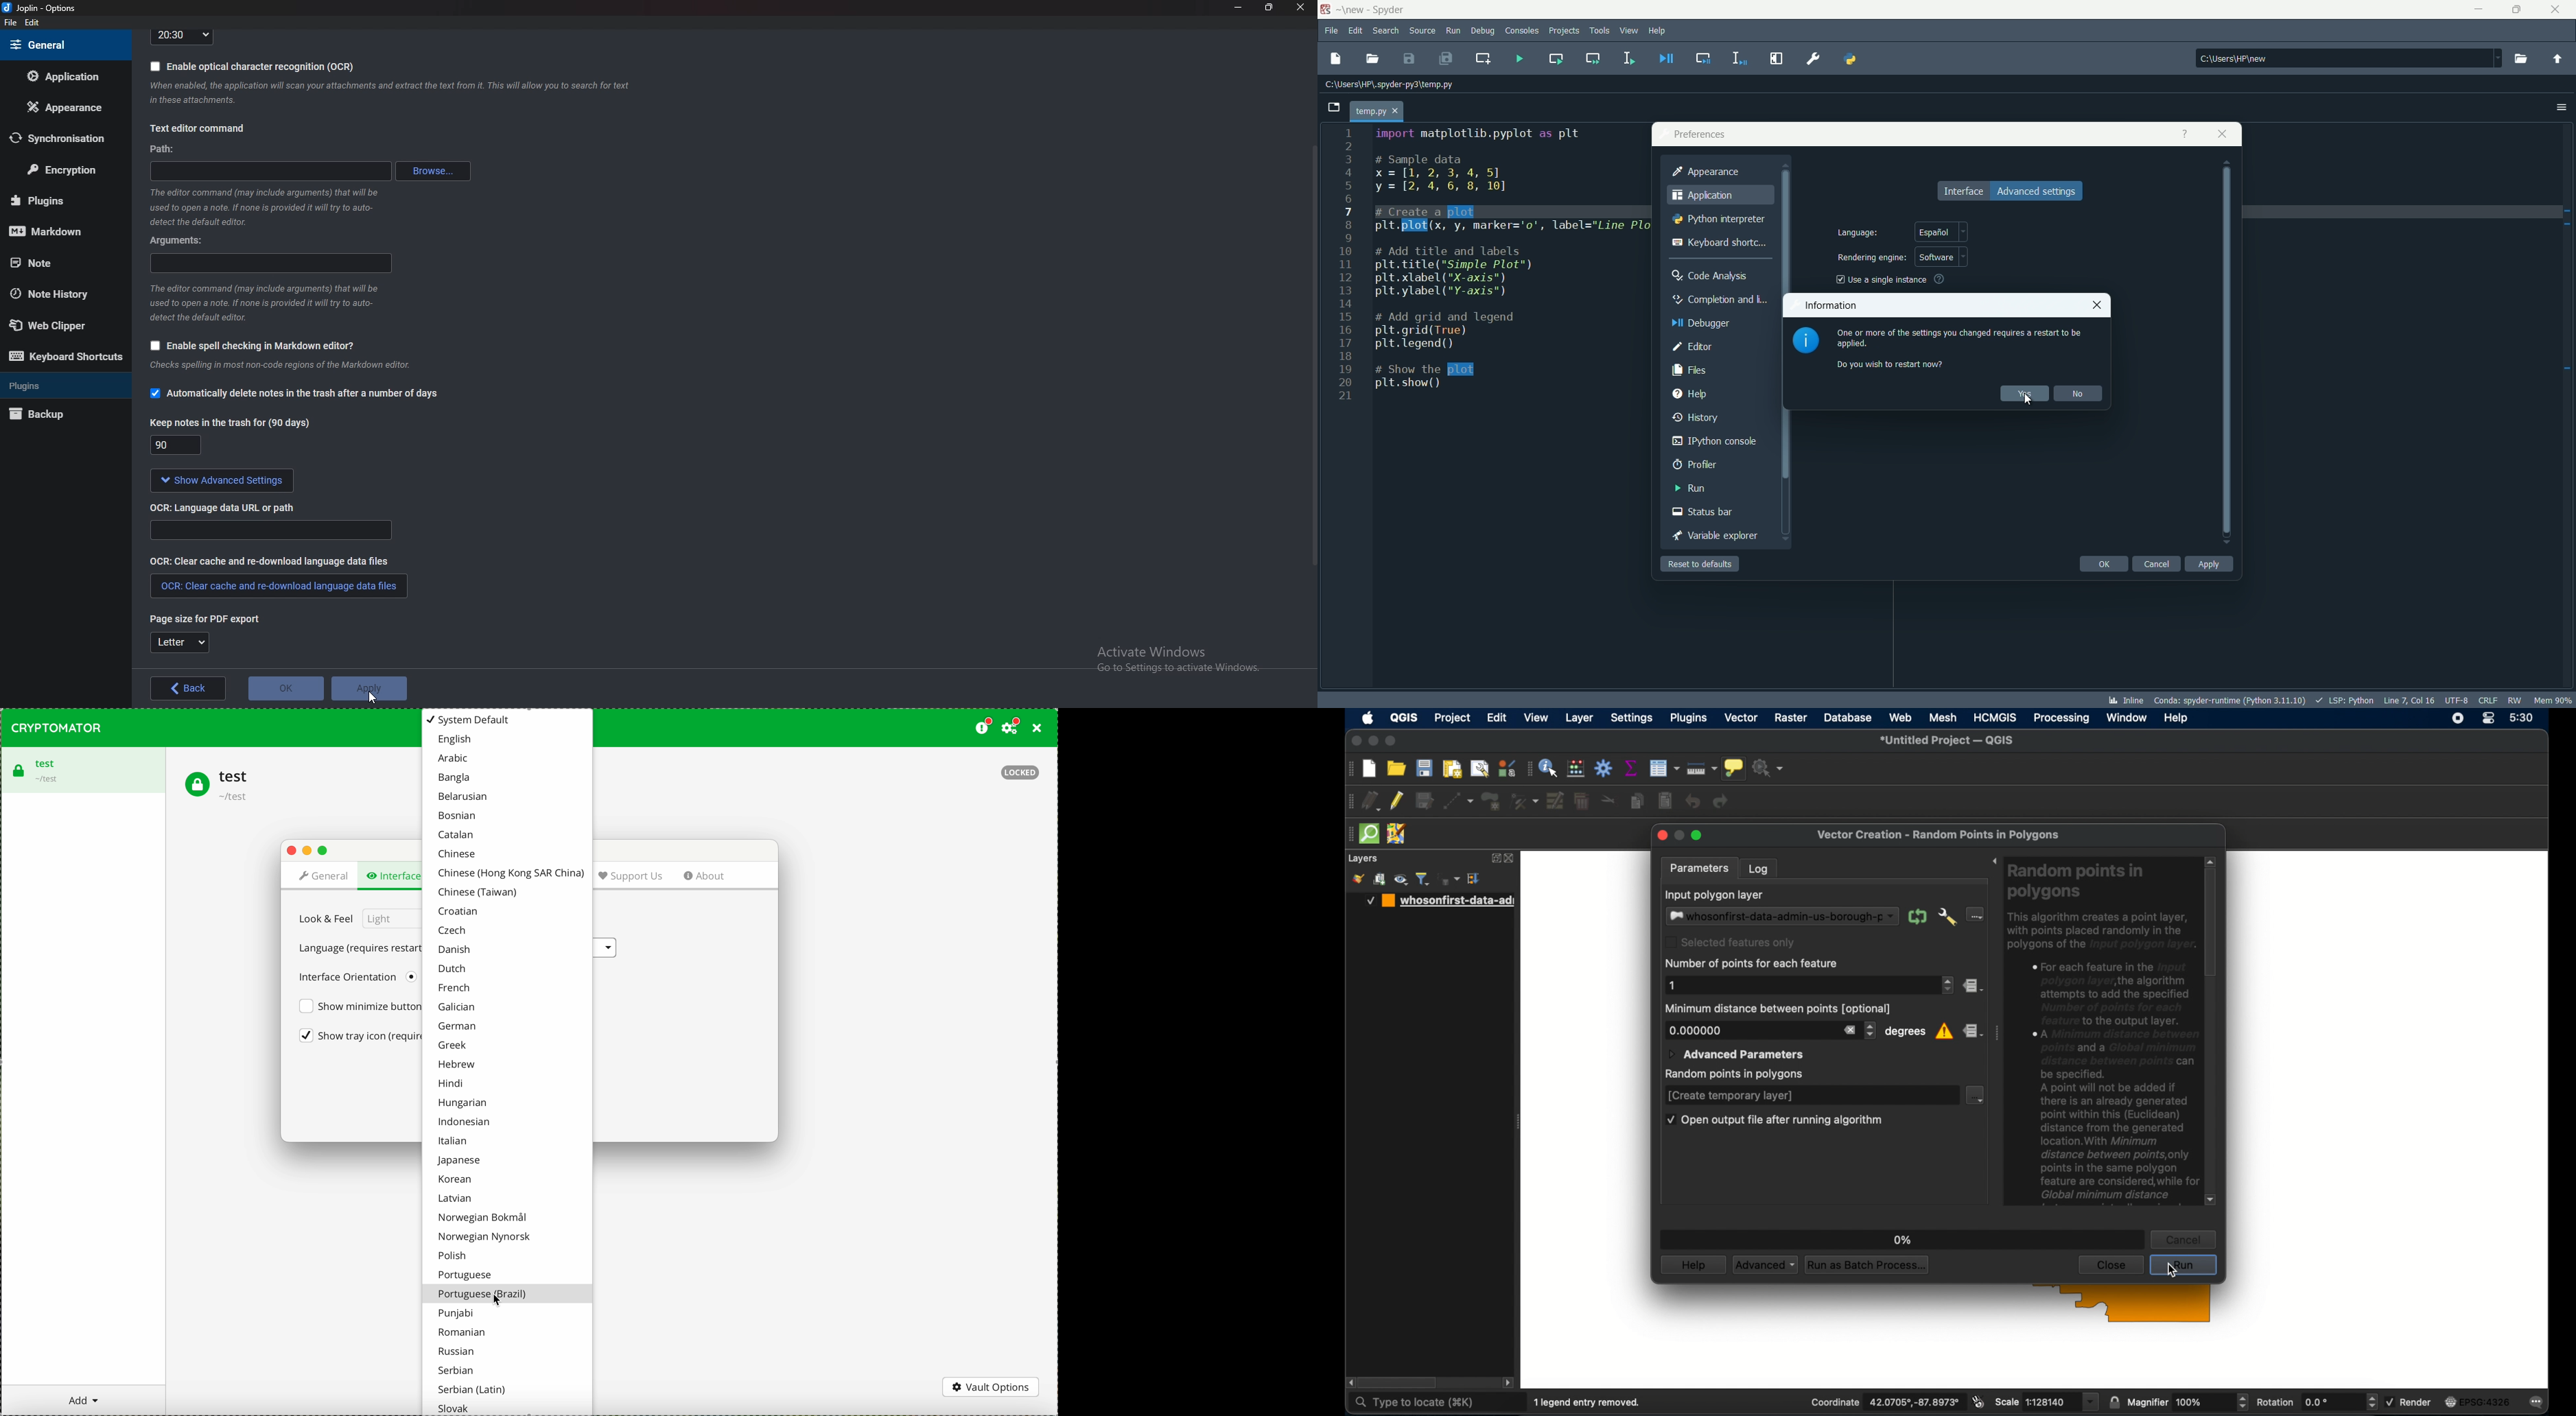 The image size is (2576, 1428). What do you see at coordinates (1759, 867) in the screenshot?
I see `log` at bounding box center [1759, 867].